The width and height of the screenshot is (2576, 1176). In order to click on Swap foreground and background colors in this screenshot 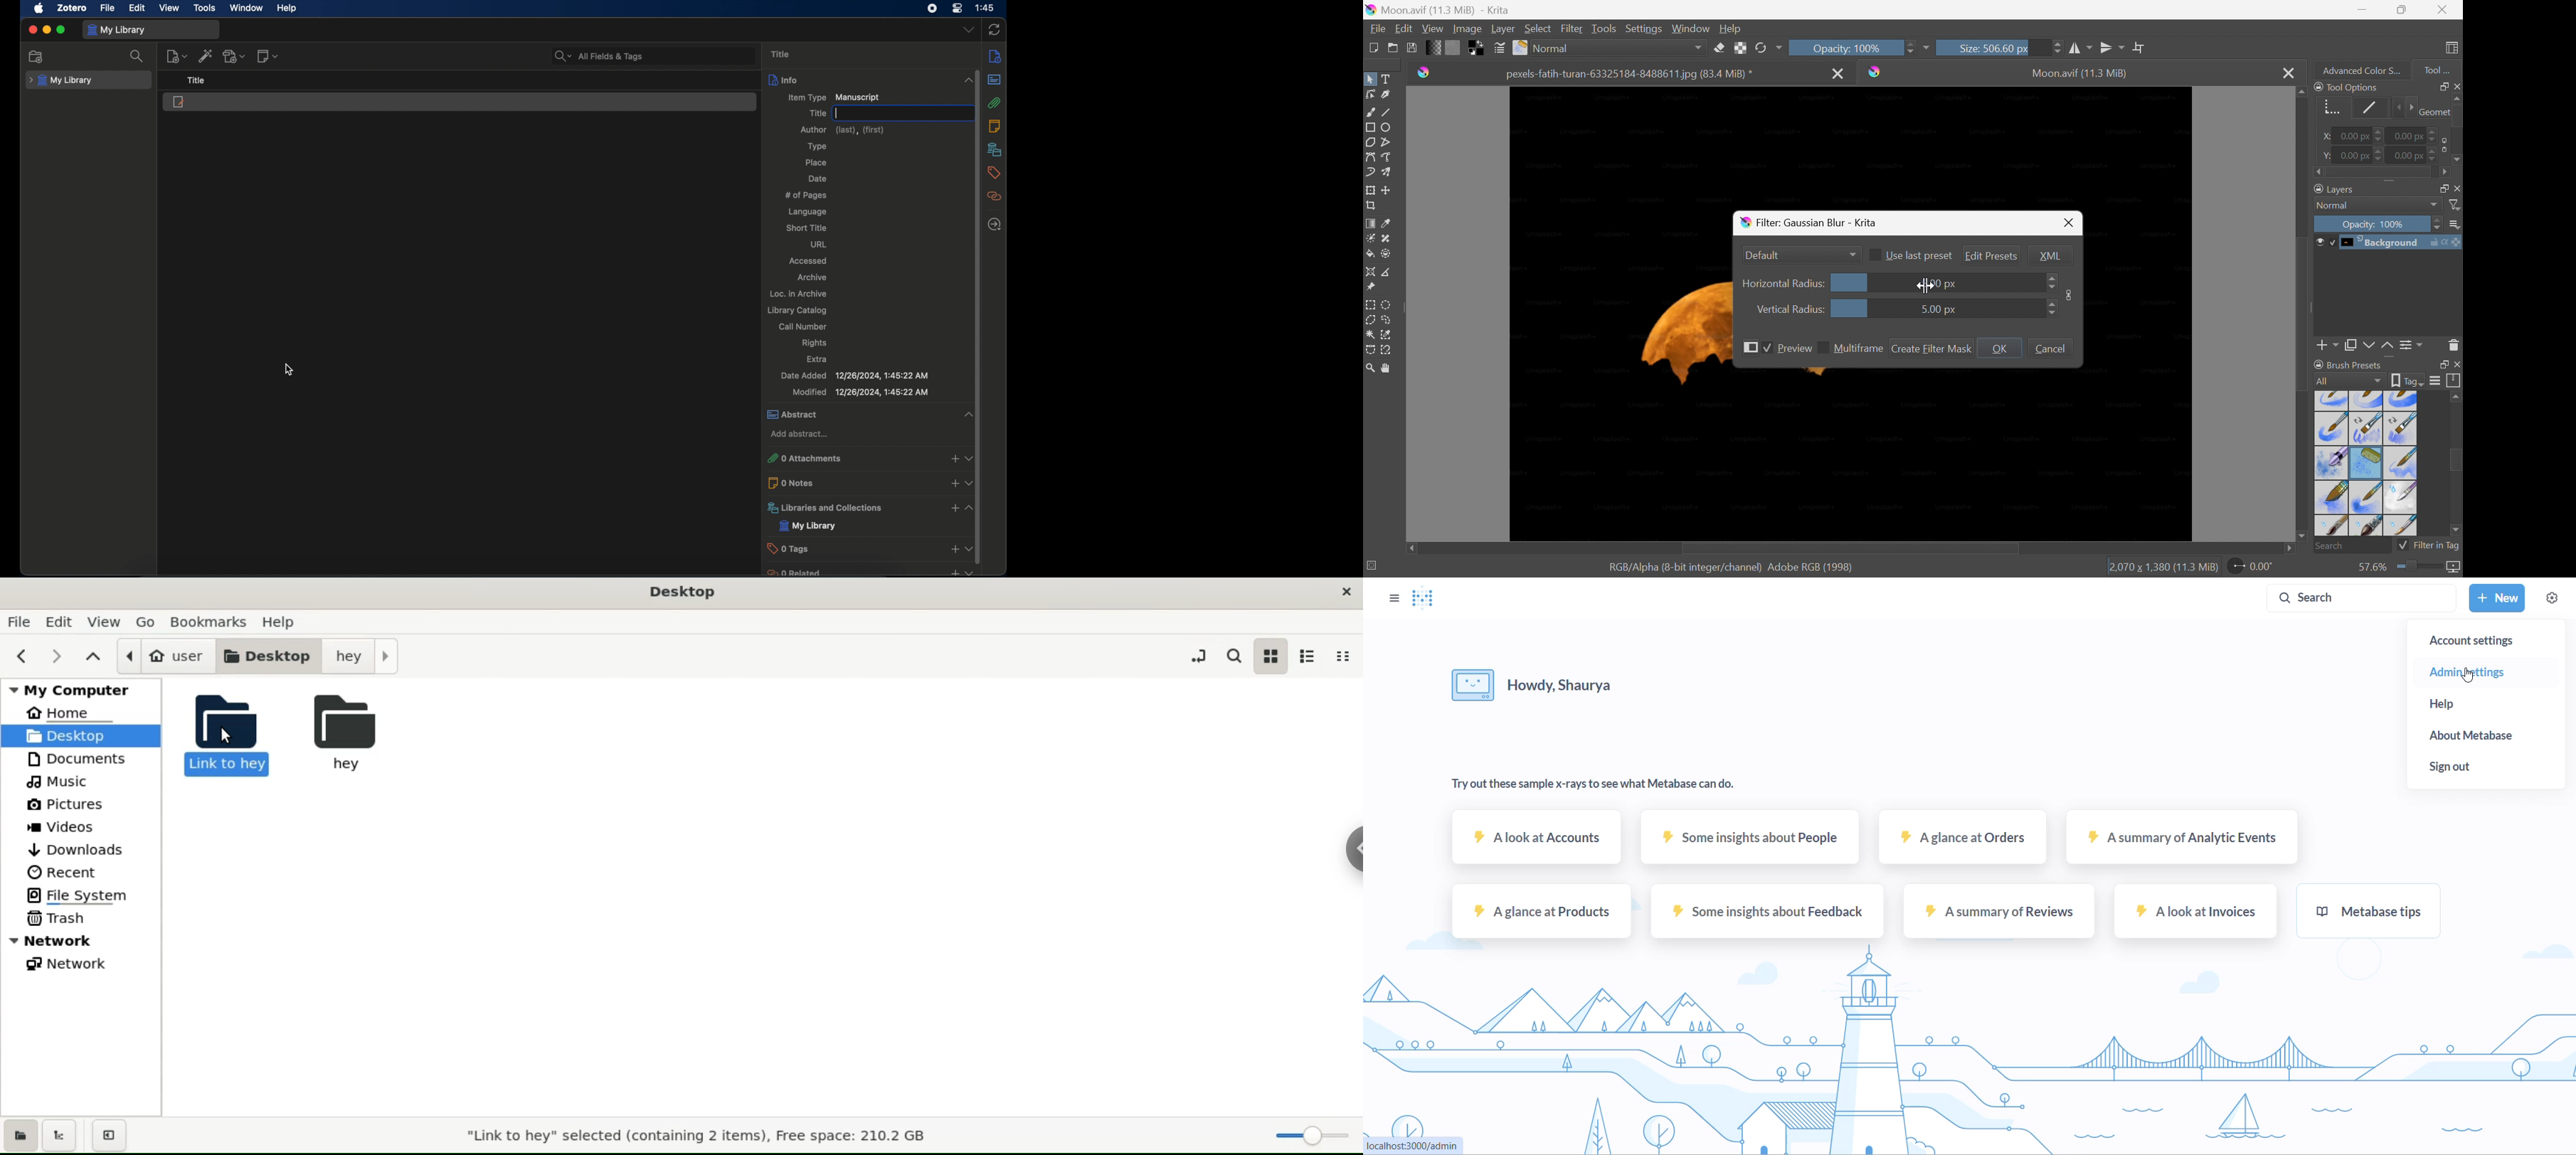, I will do `click(1478, 48)`.